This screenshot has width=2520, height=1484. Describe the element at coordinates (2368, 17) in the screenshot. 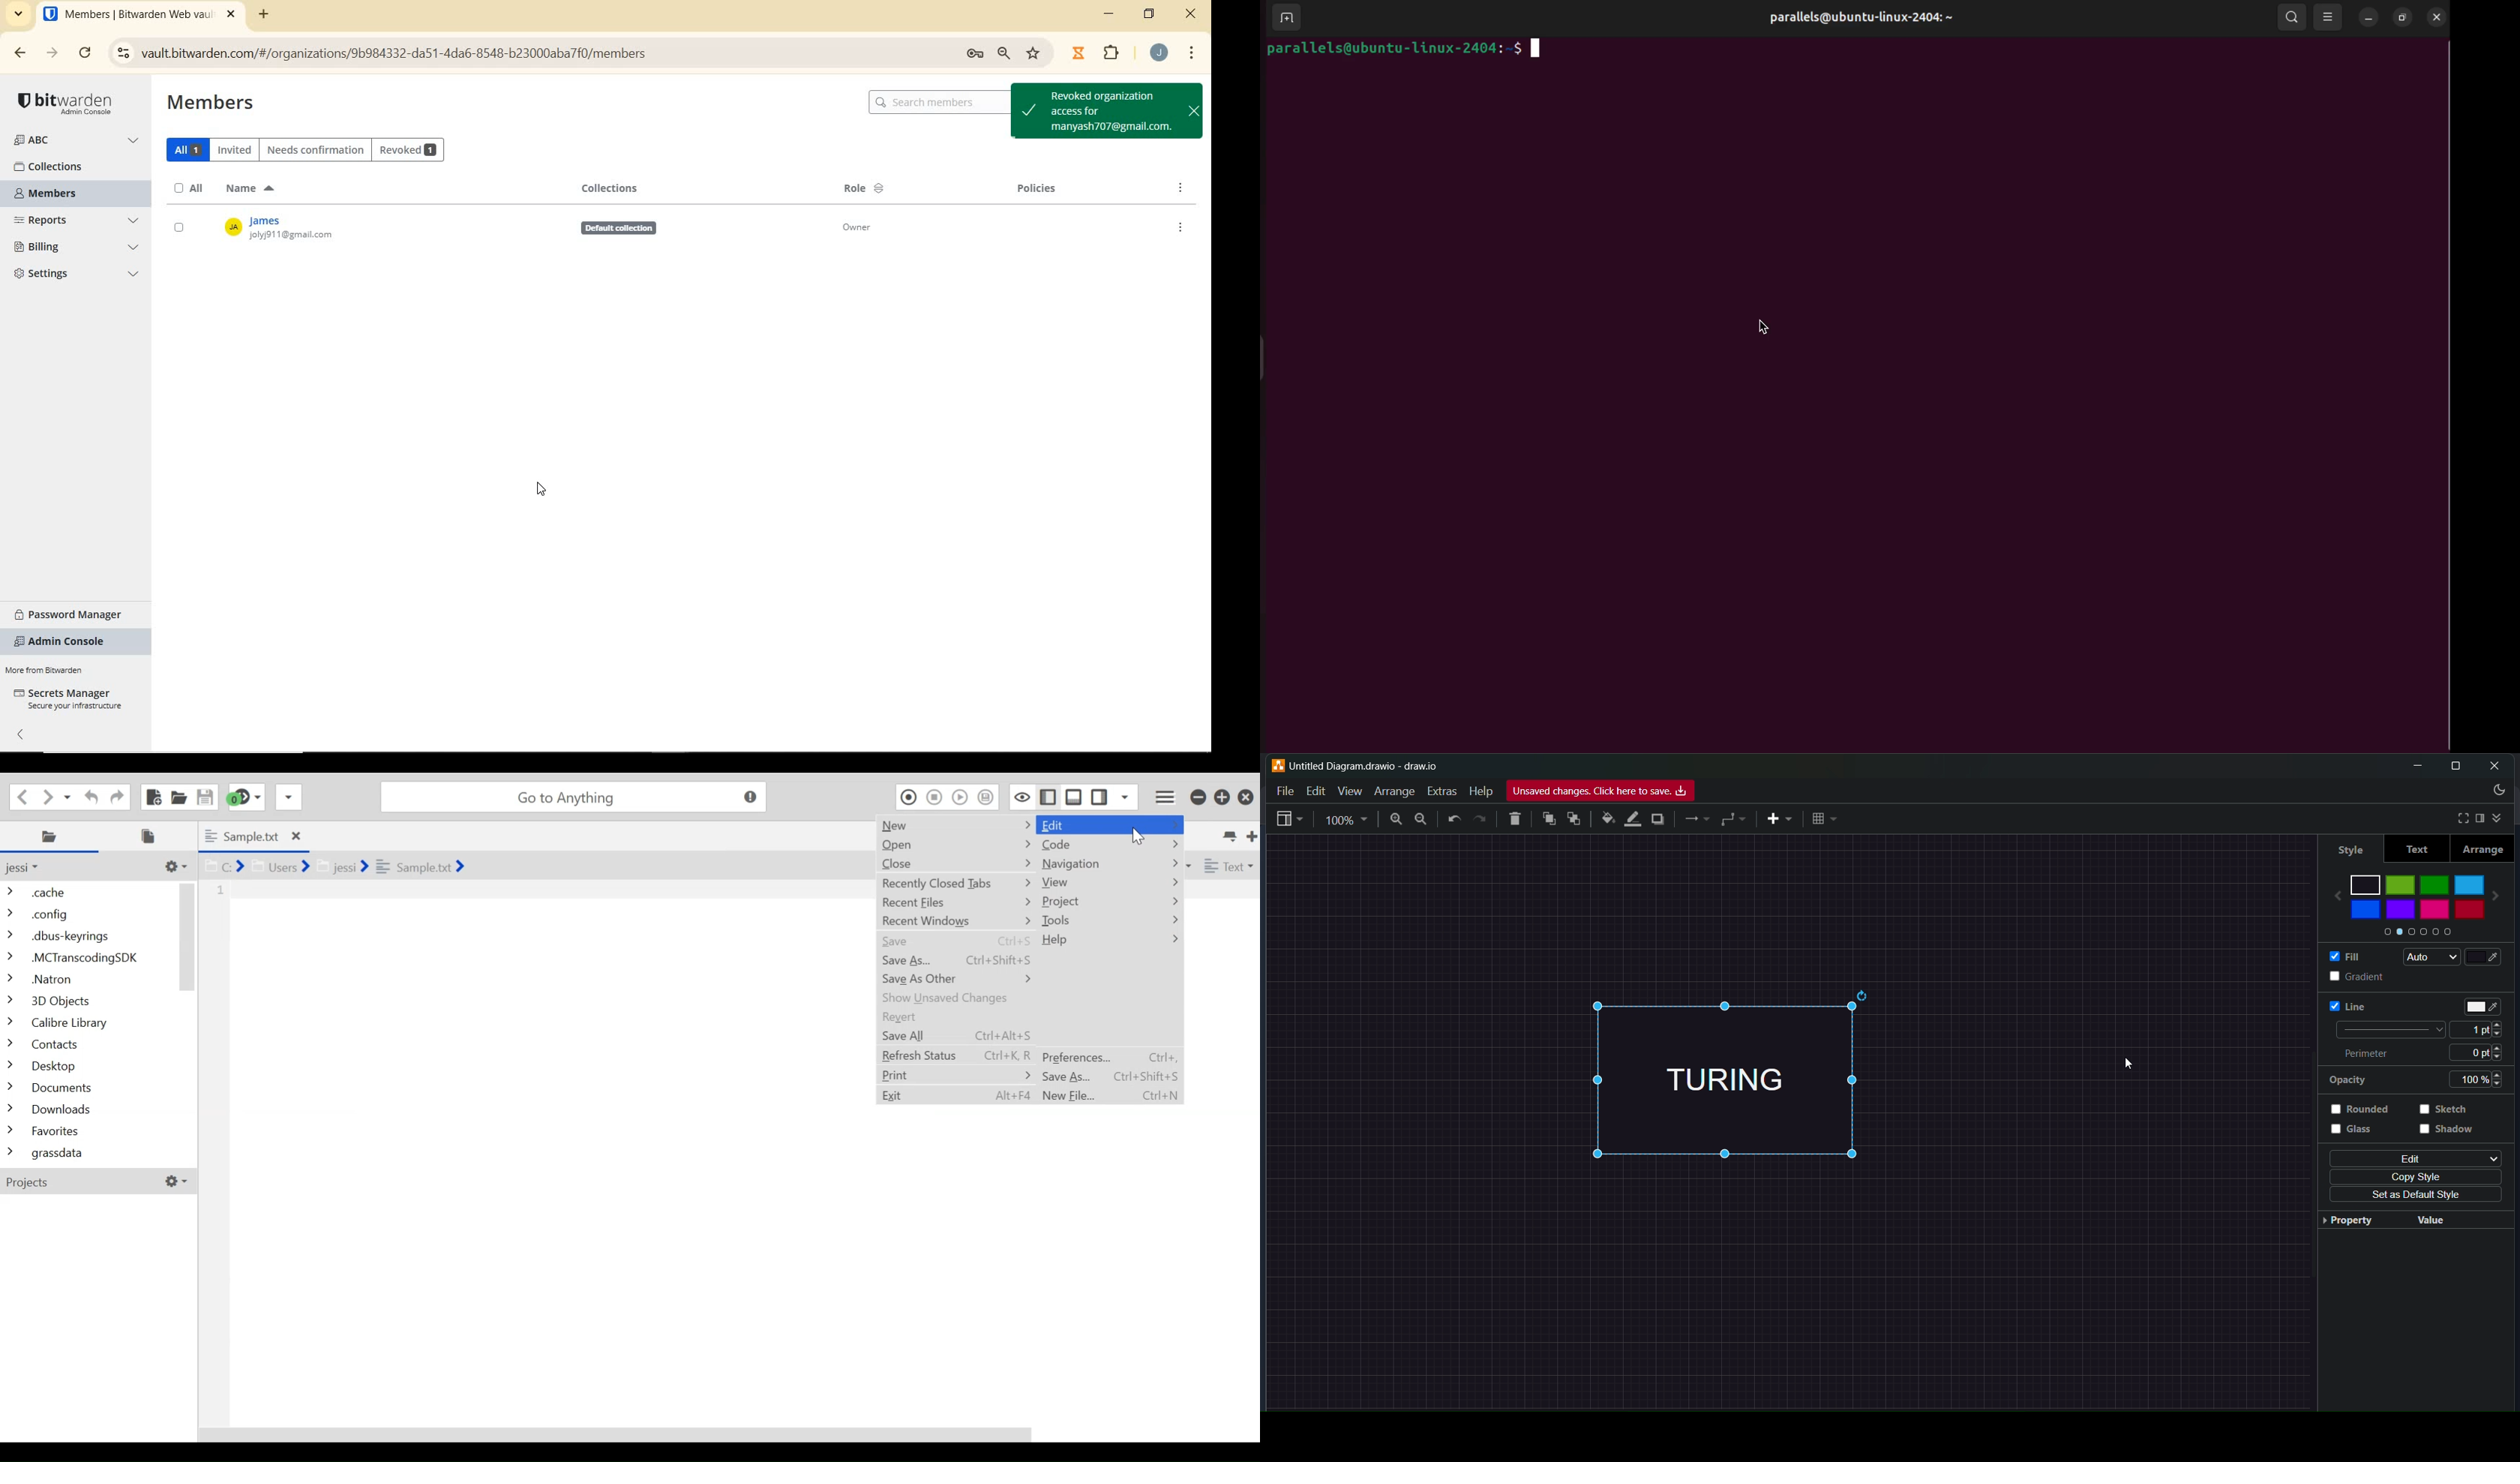

I see `minimize` at that location.